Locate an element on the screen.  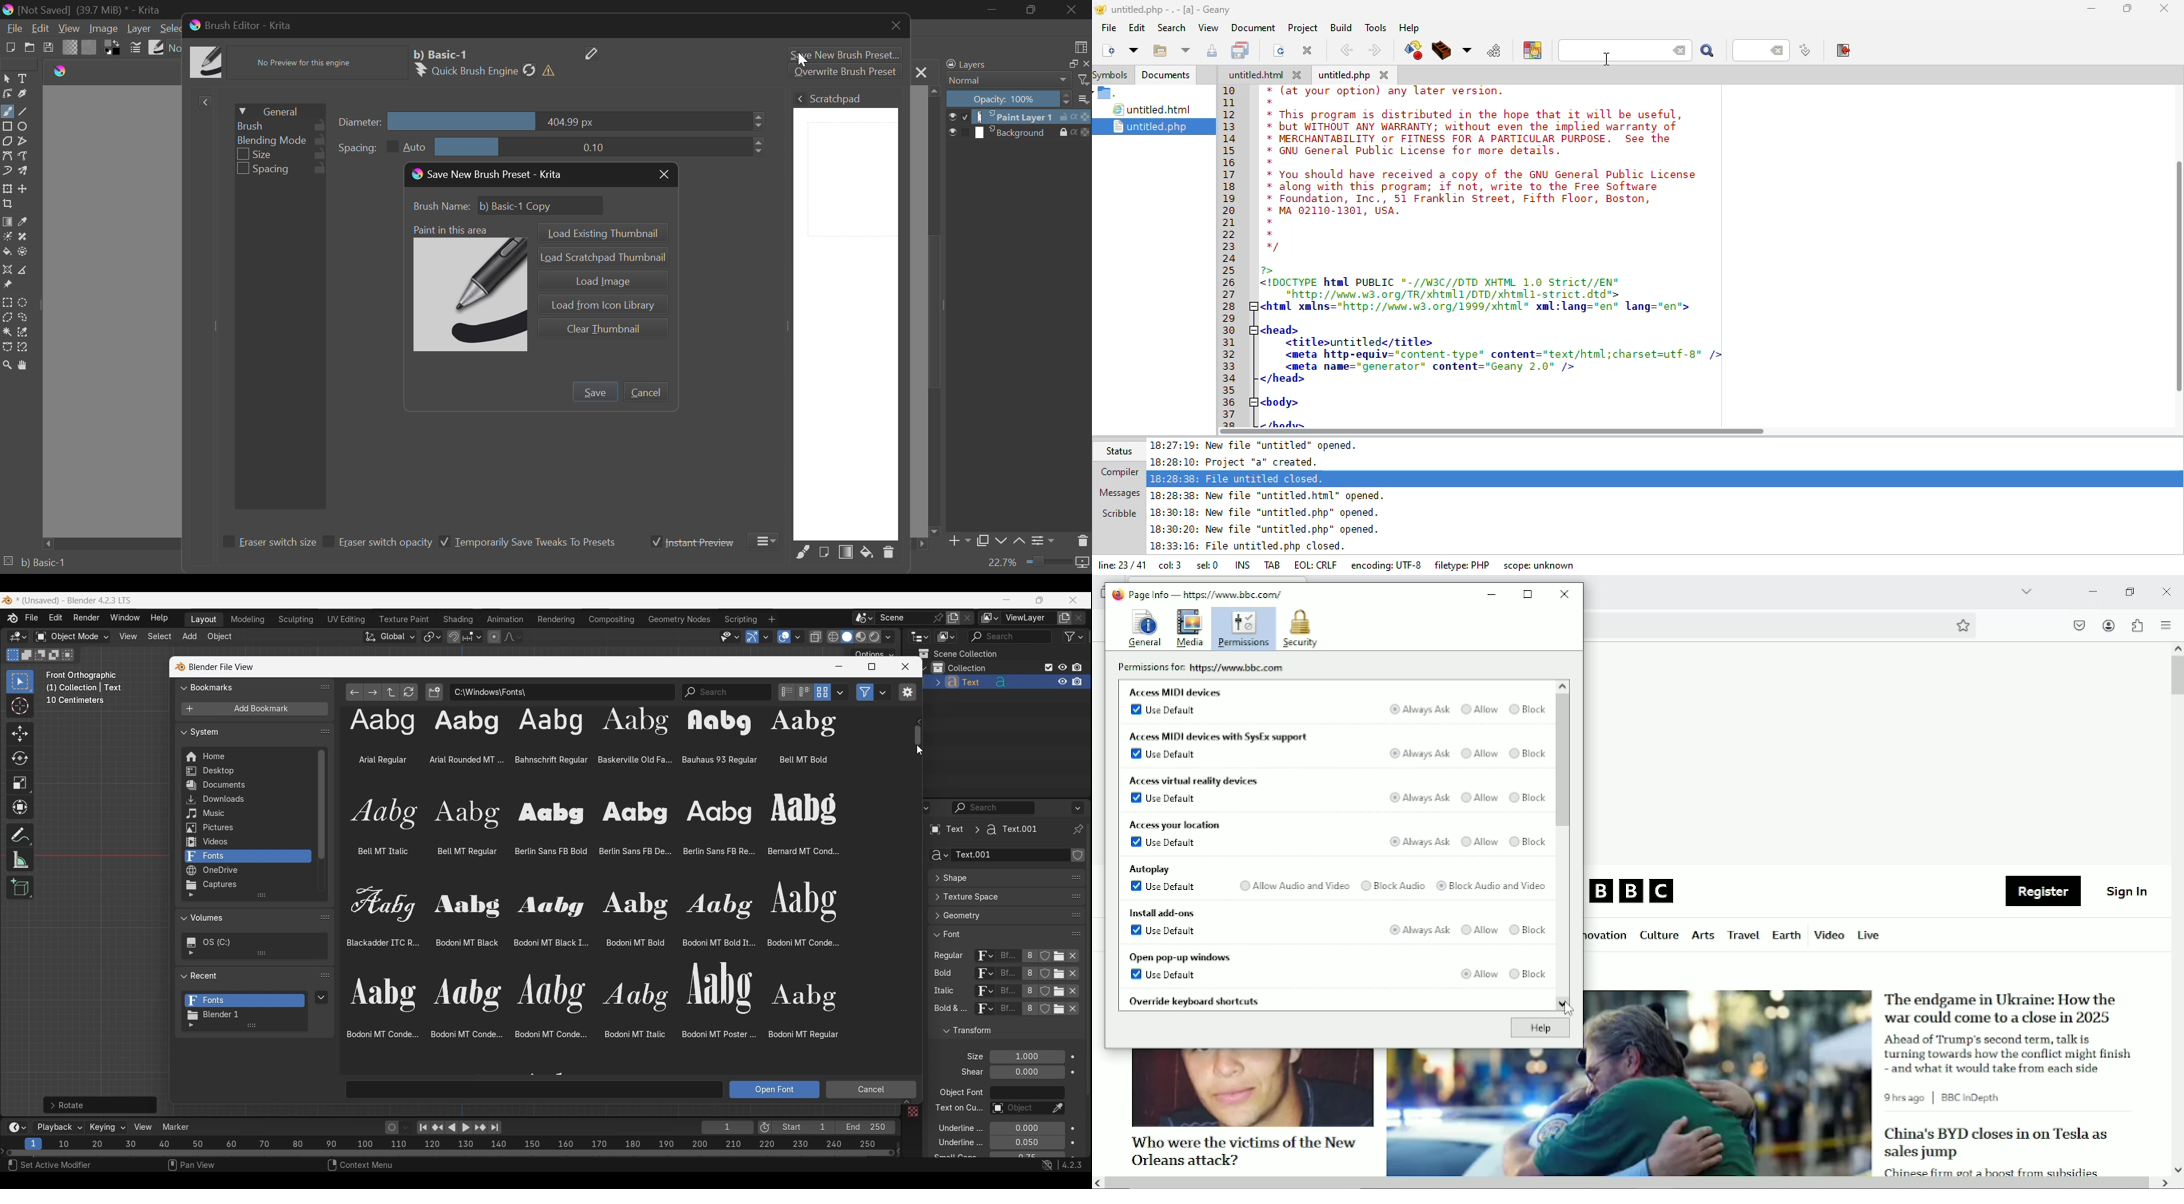
Scene collection is located at coordinates (958, 653).